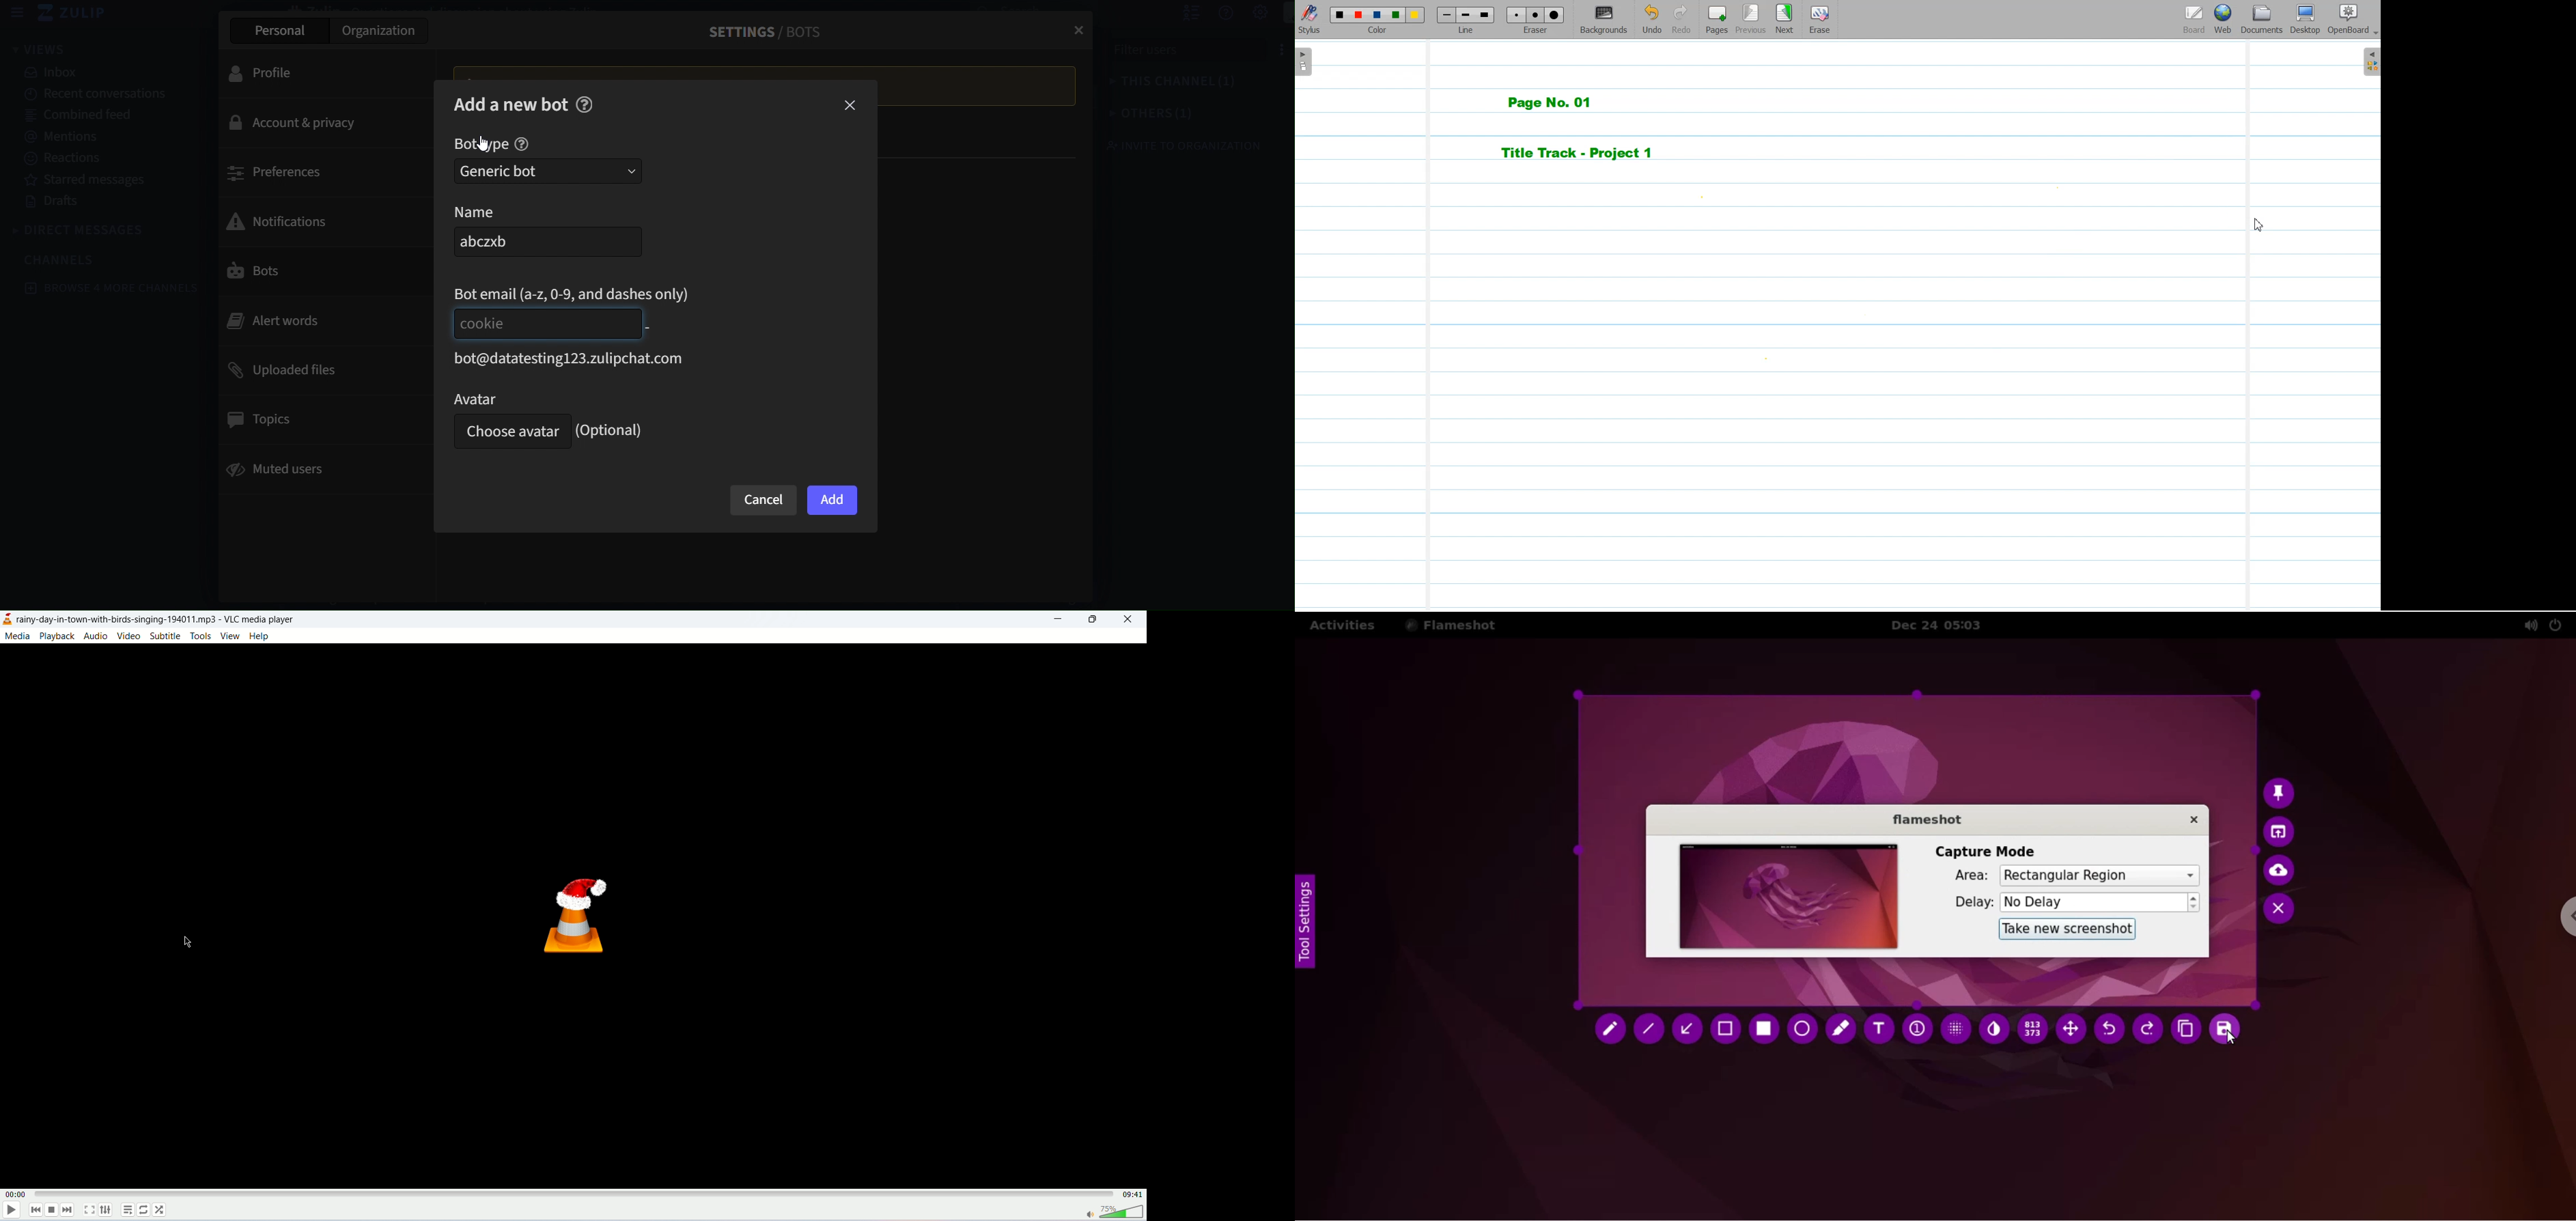 The height and width of the screenshot is (1232, 2576). Describe the element at coordinates (83, 231) in the screenshot. I see `direct messages` at that location.